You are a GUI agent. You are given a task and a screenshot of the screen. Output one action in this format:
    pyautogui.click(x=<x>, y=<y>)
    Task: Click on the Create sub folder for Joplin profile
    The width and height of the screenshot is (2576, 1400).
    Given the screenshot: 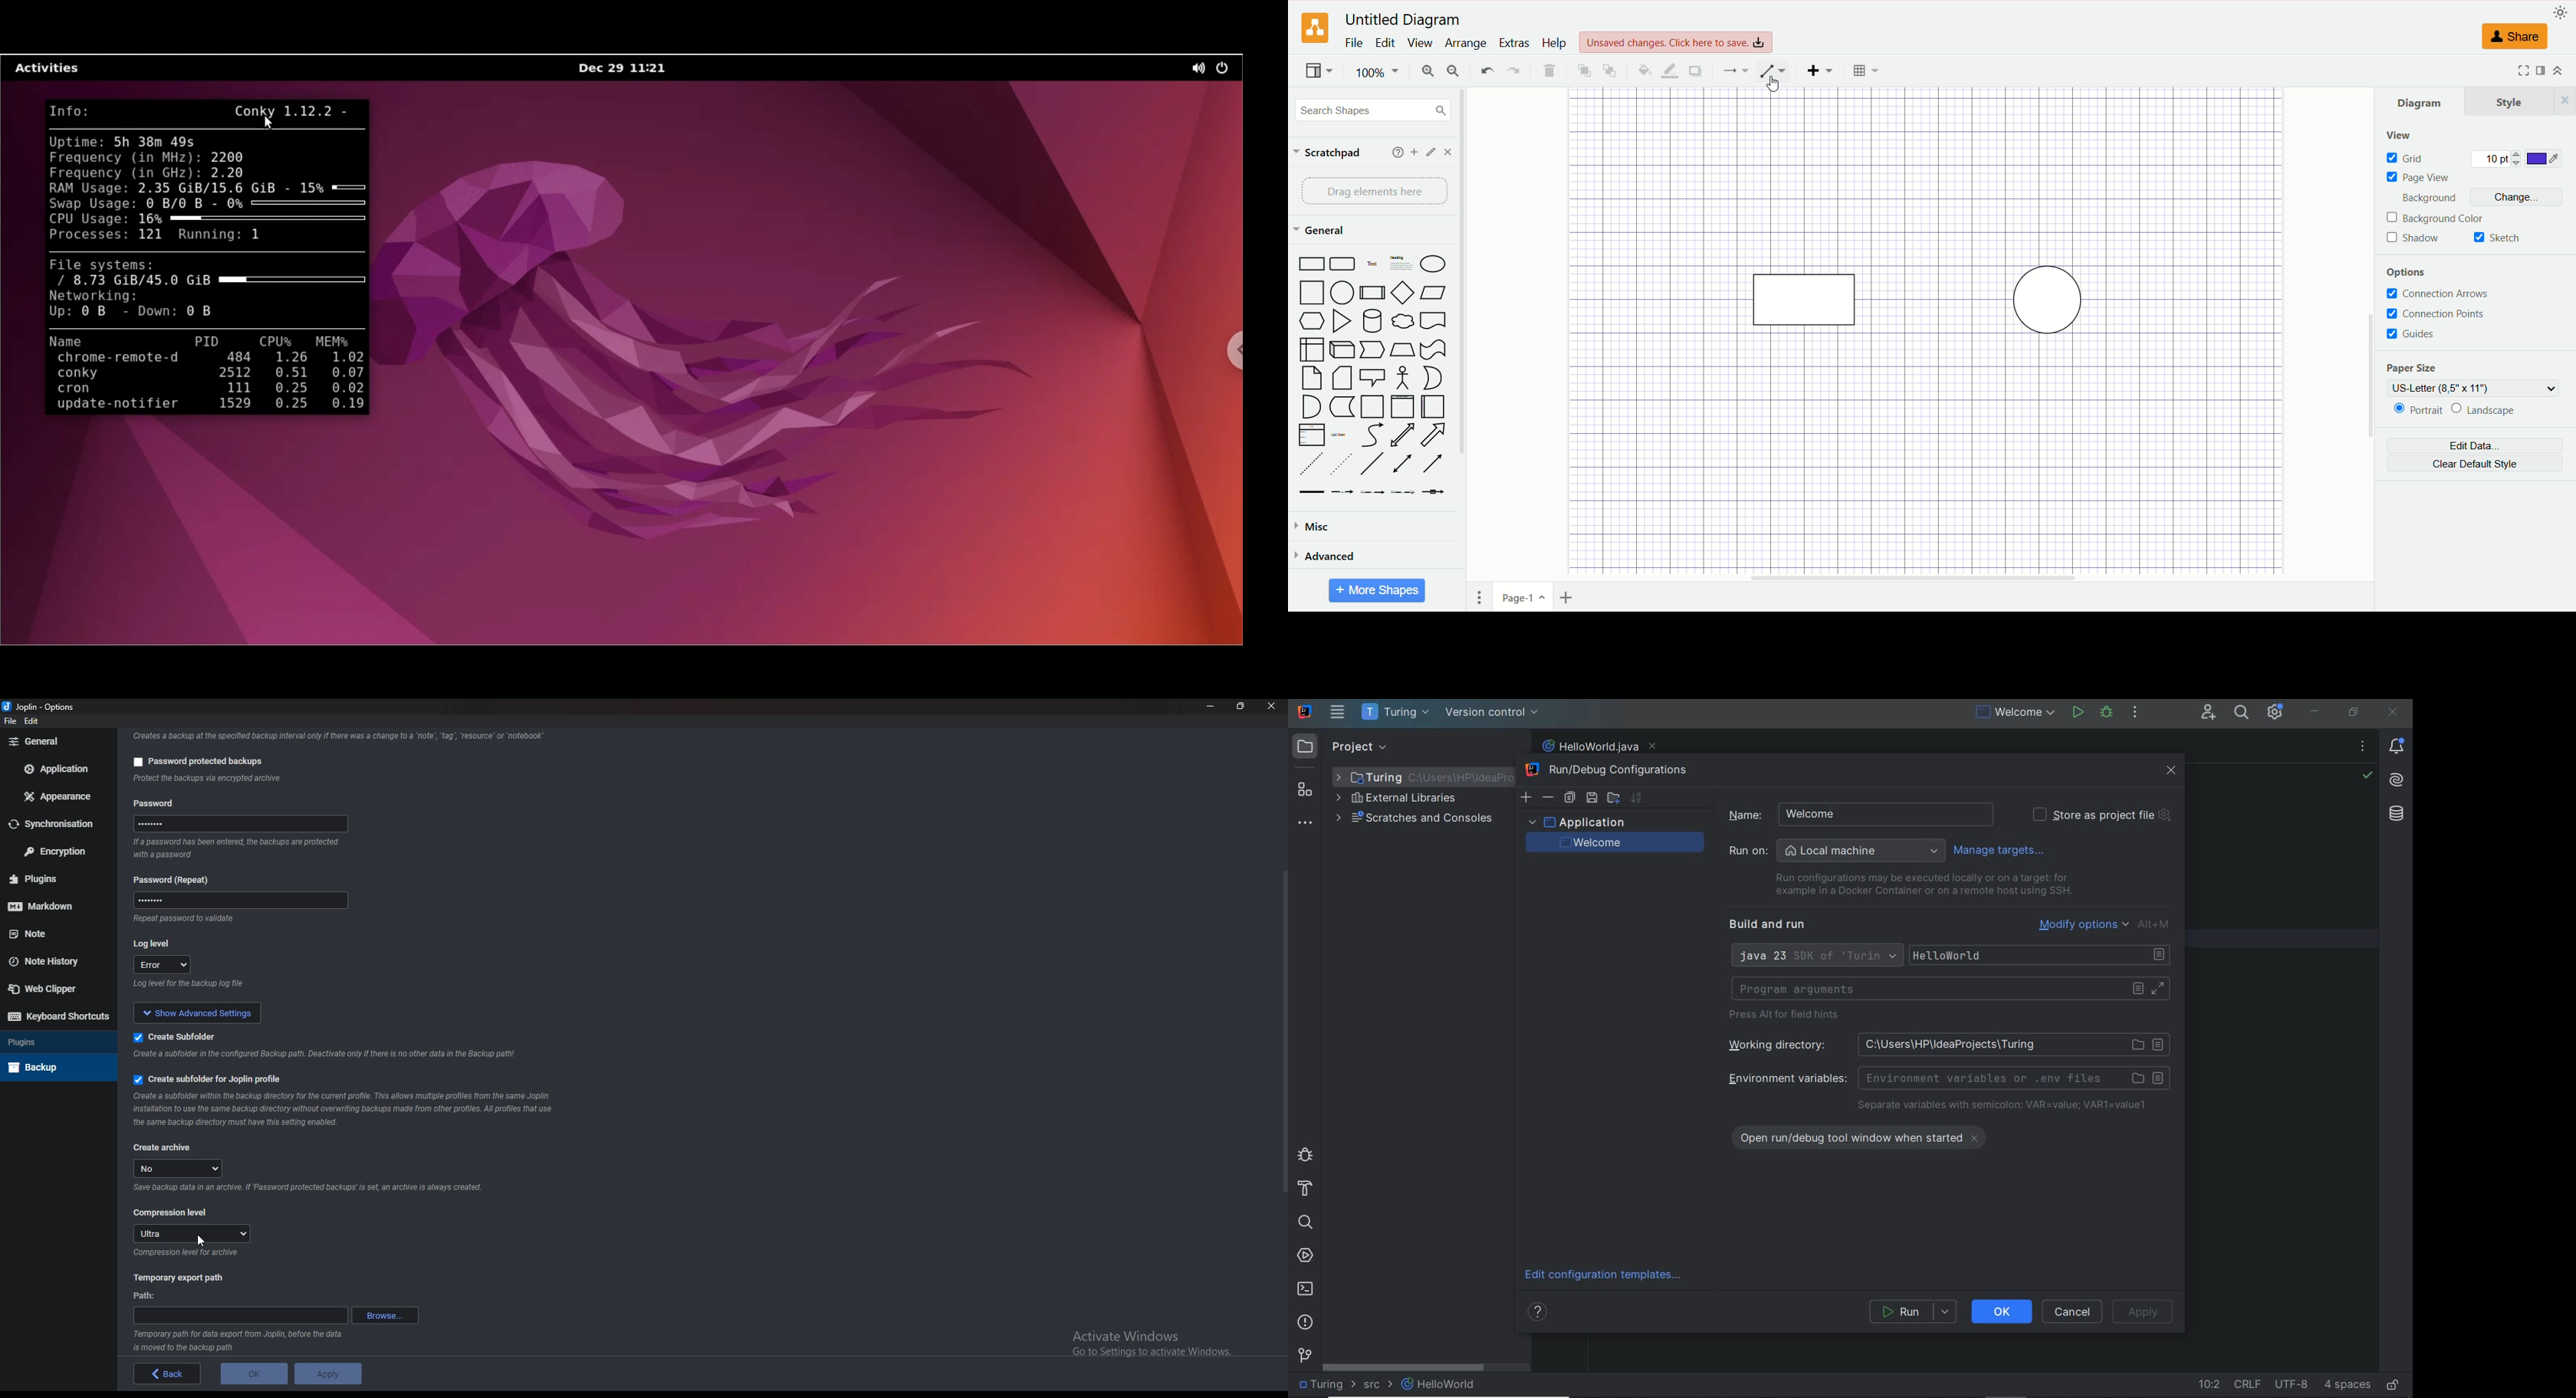 What is the action you would take?
    pyautogui.click(x=207, y=1080)
    